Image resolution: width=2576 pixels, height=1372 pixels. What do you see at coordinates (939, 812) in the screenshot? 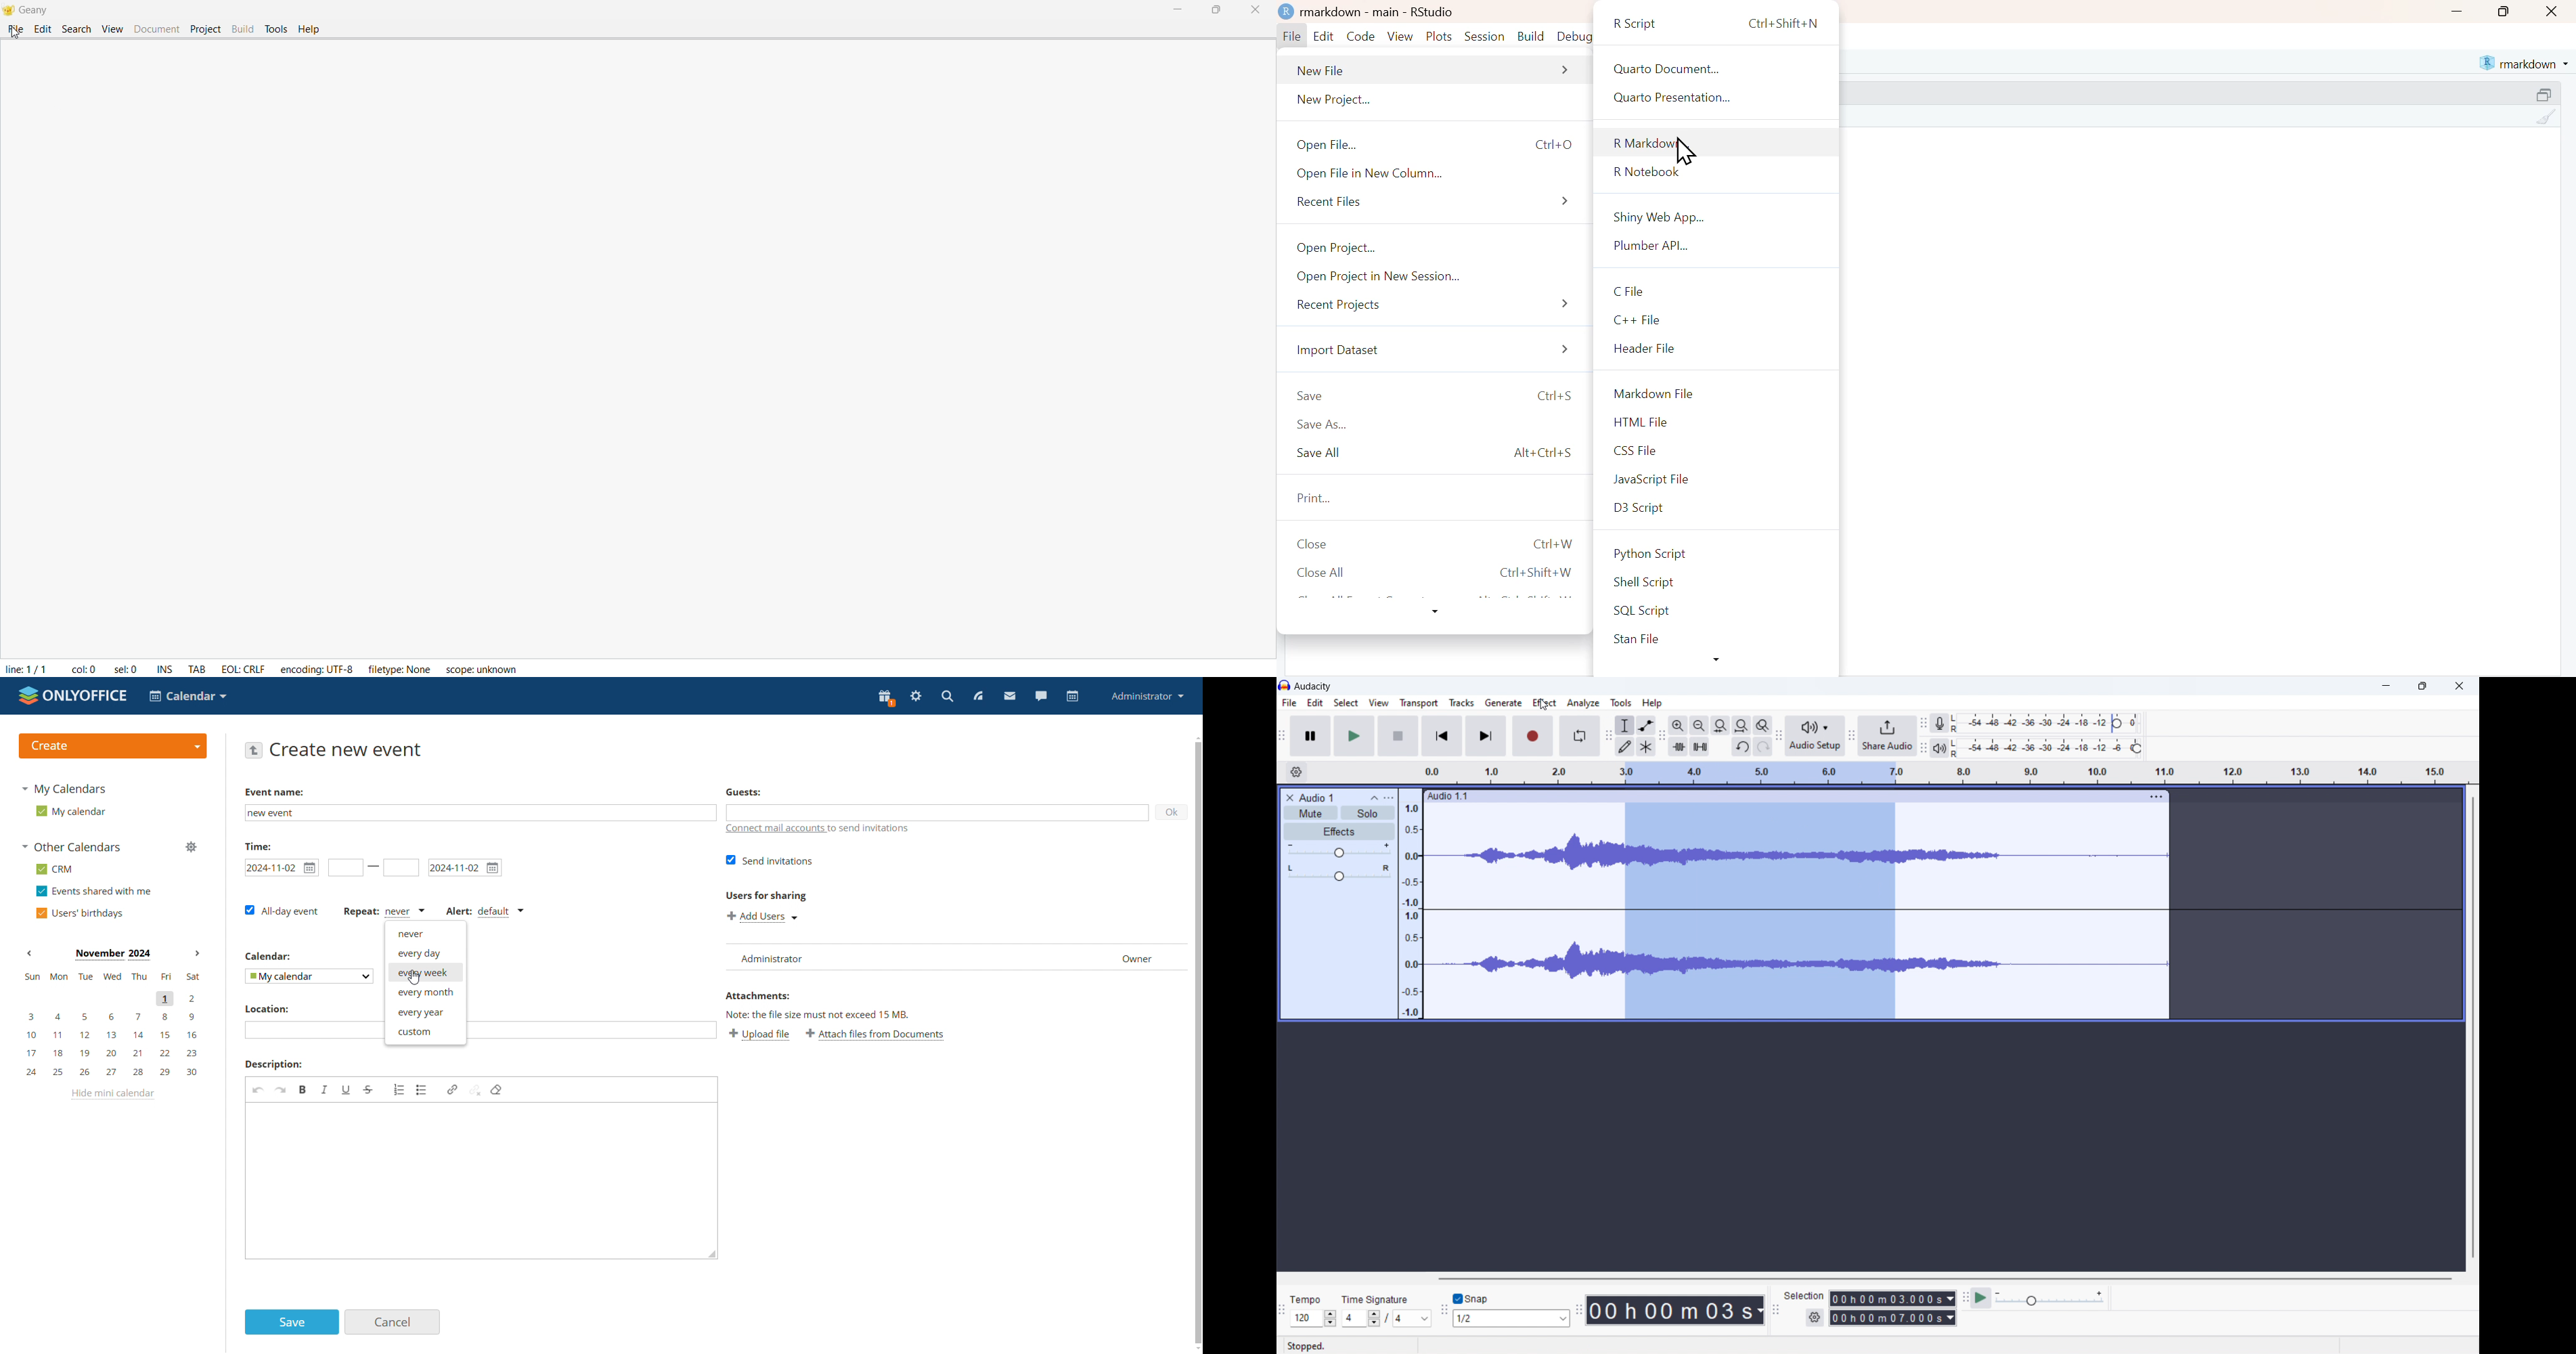
I see `add guest` at bounding box center [939, 812].